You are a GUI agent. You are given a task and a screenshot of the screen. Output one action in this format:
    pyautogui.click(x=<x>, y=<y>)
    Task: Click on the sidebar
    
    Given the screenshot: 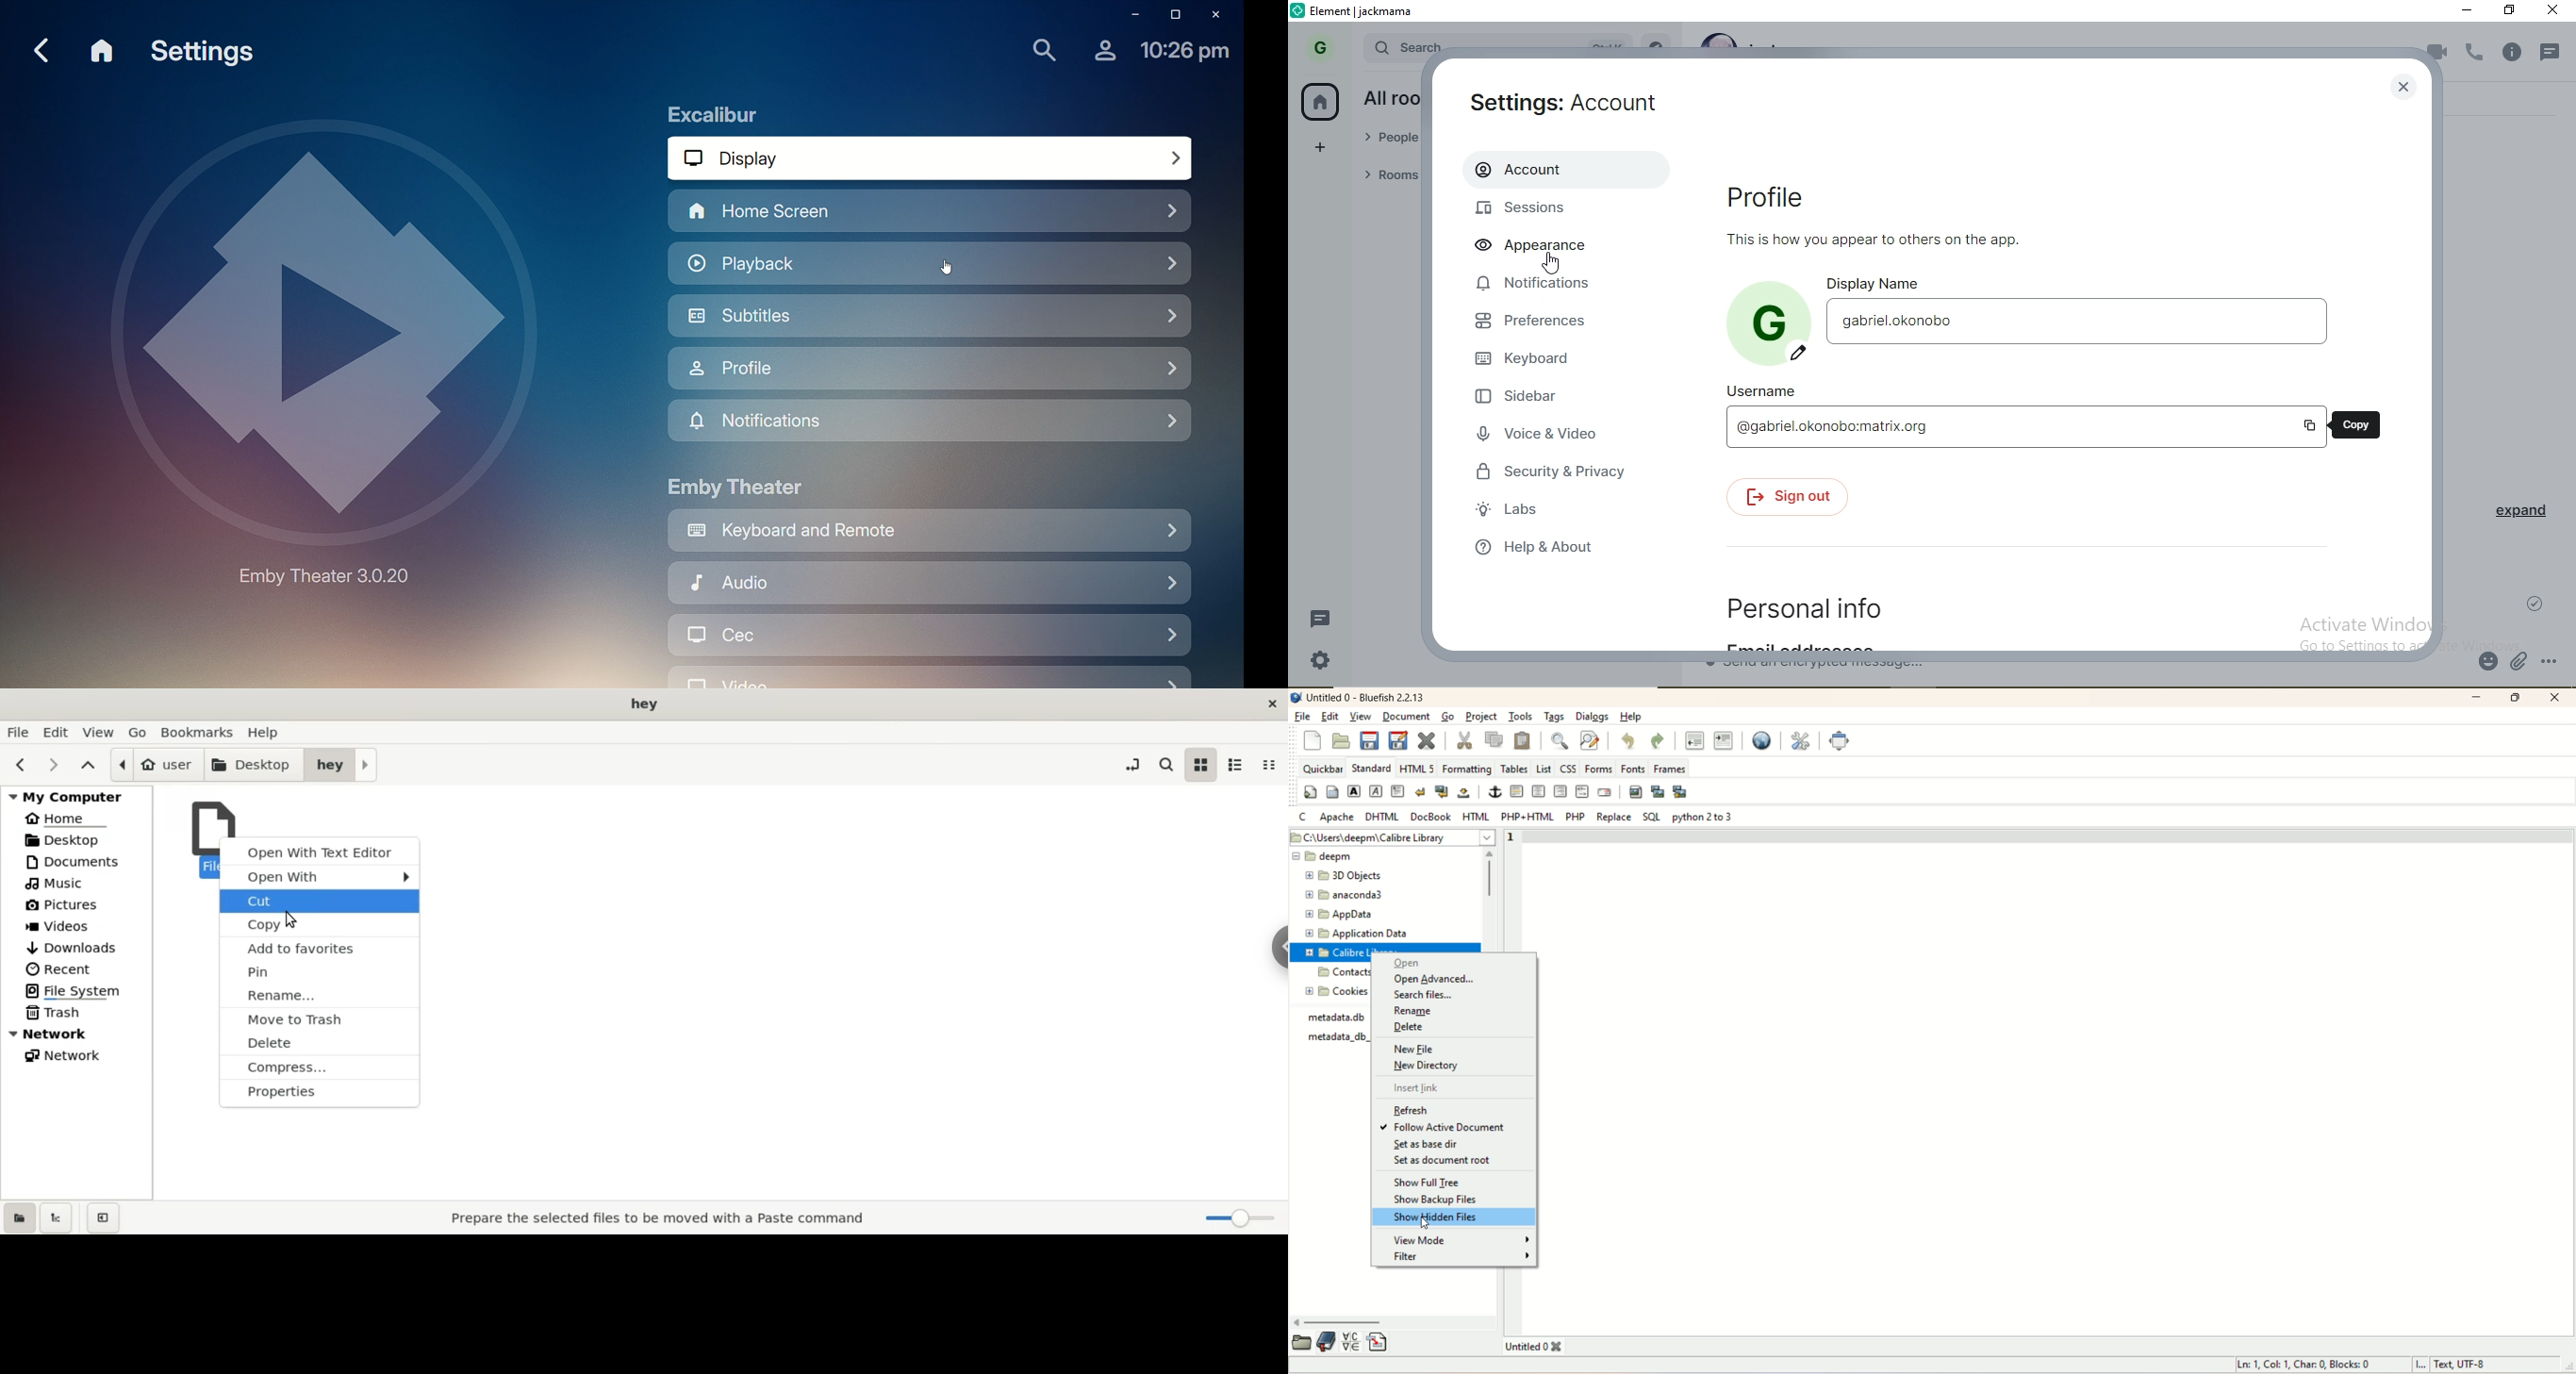 What is the action you would take?
    pyautogui.click(x=1518, y=399)
    